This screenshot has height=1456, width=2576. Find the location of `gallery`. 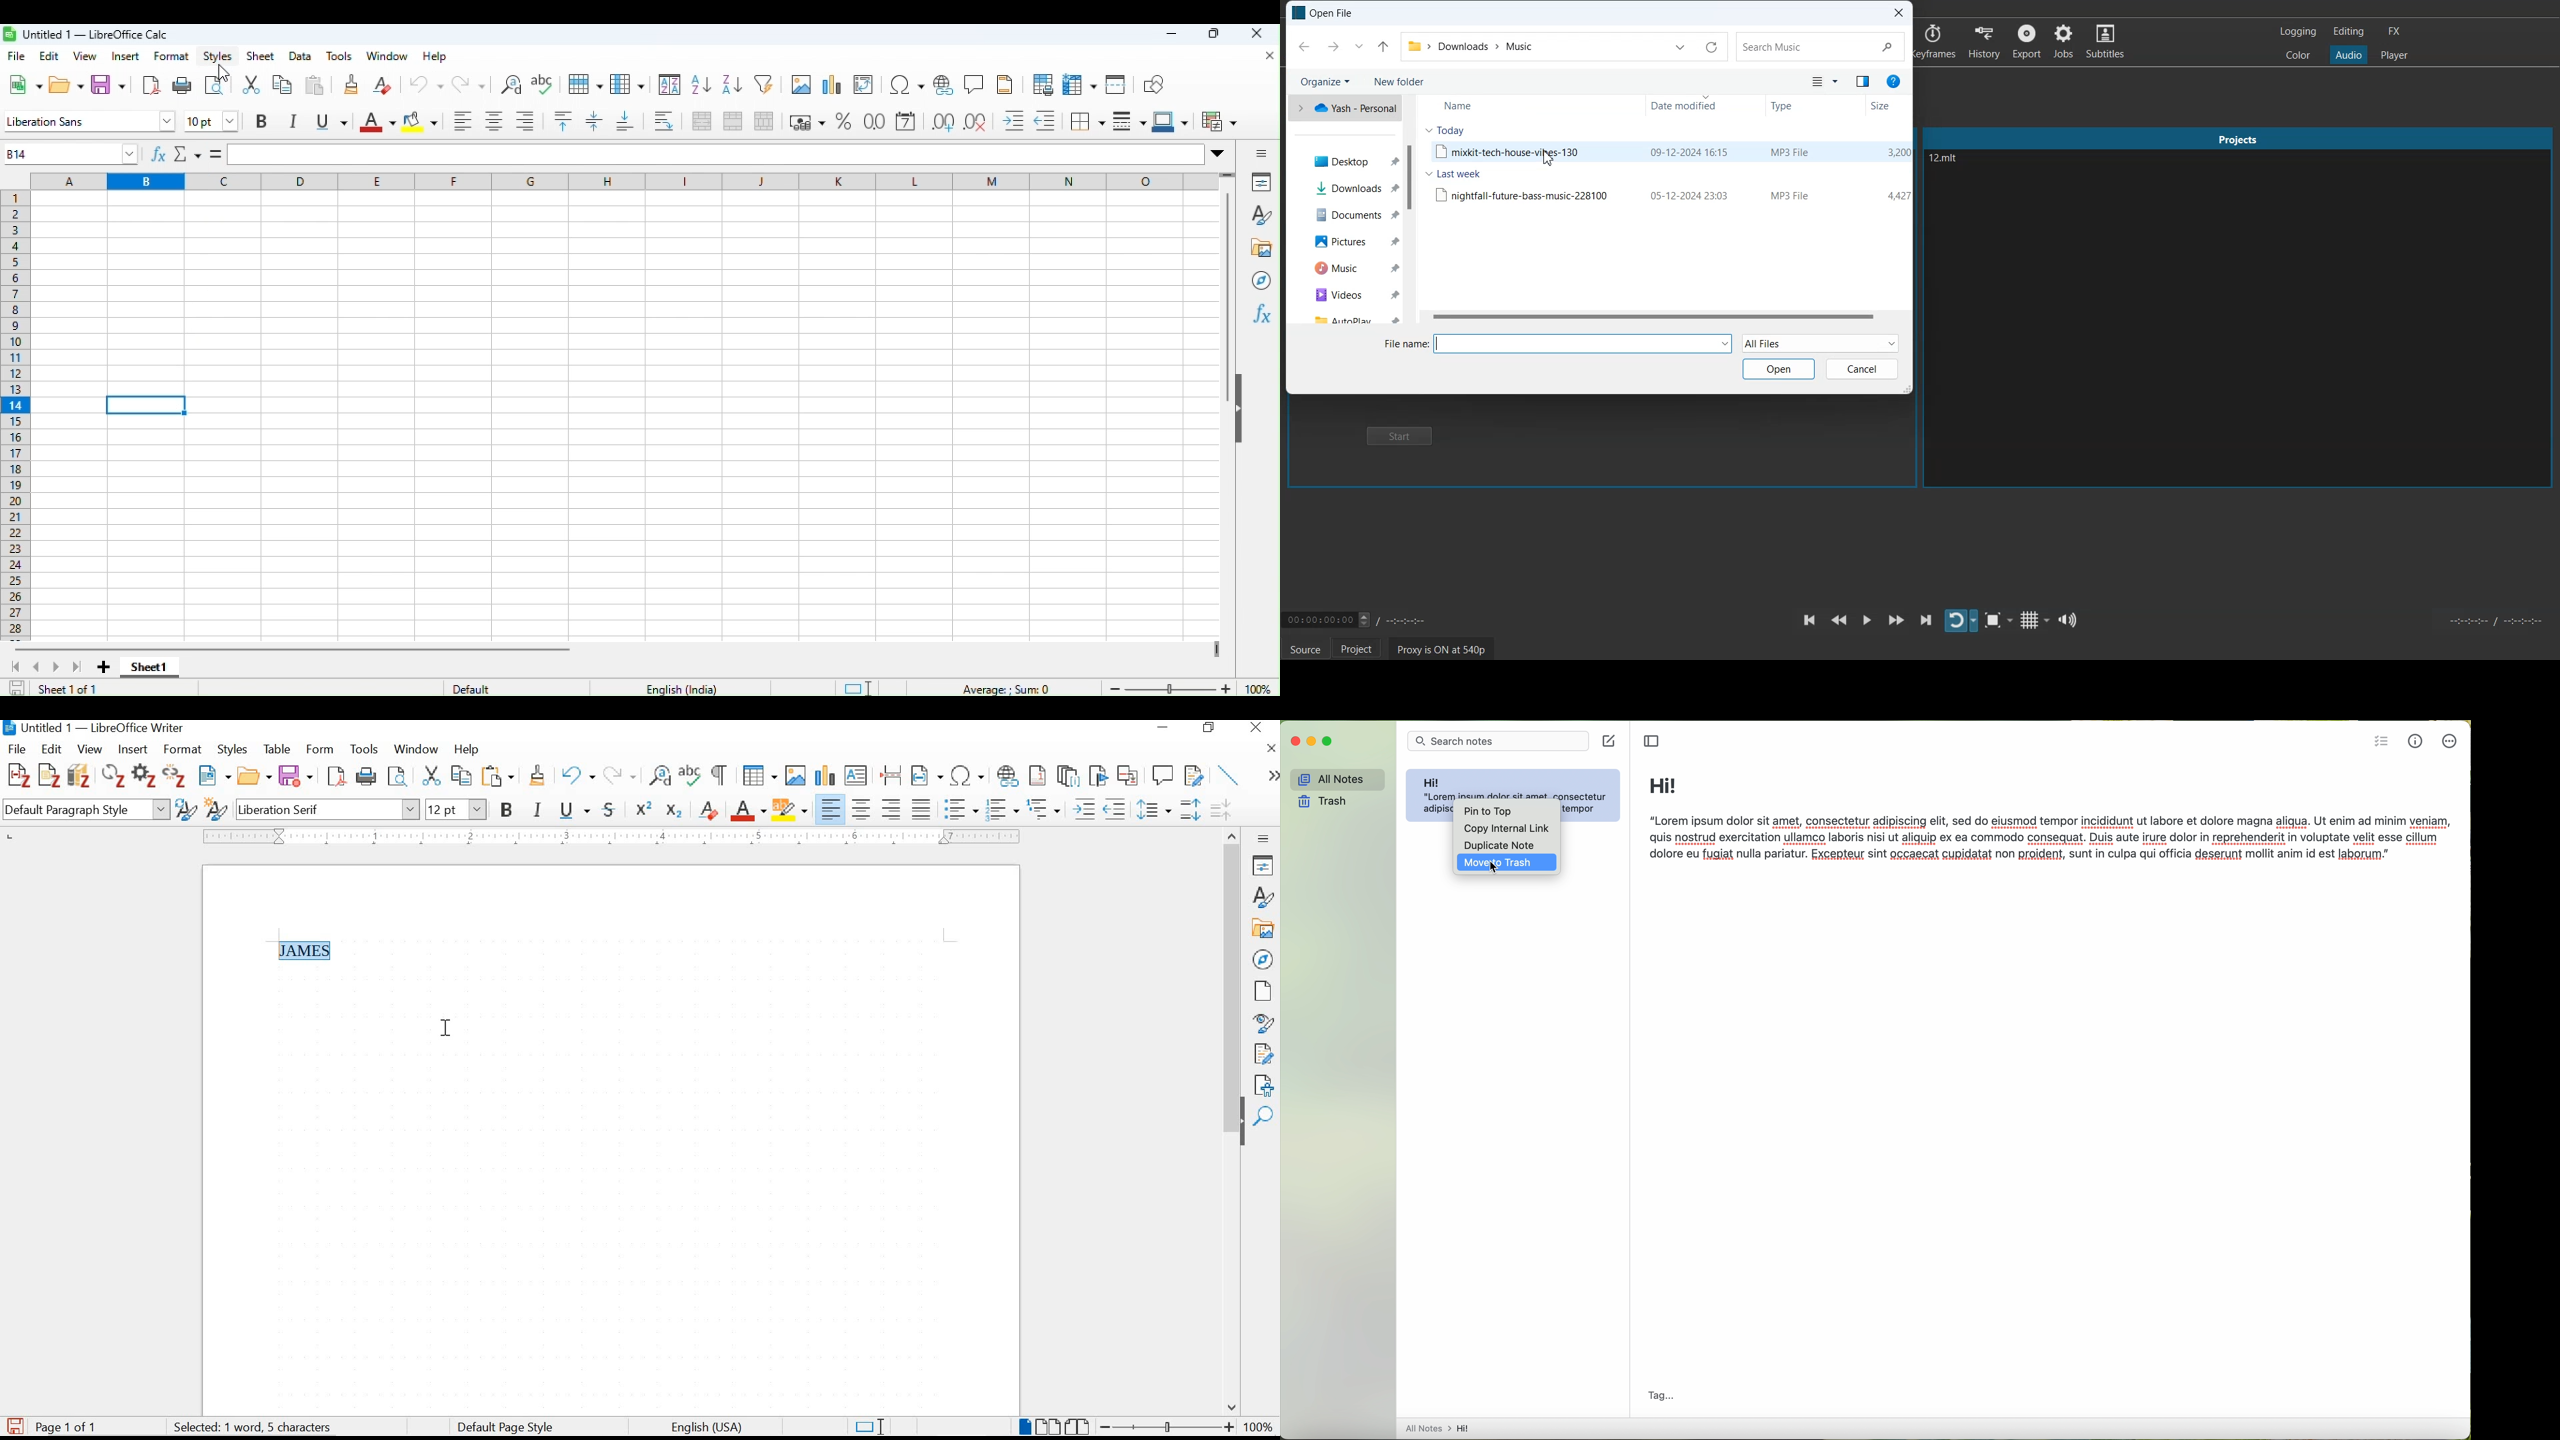

gallery is located at coordinates (1264, 928).